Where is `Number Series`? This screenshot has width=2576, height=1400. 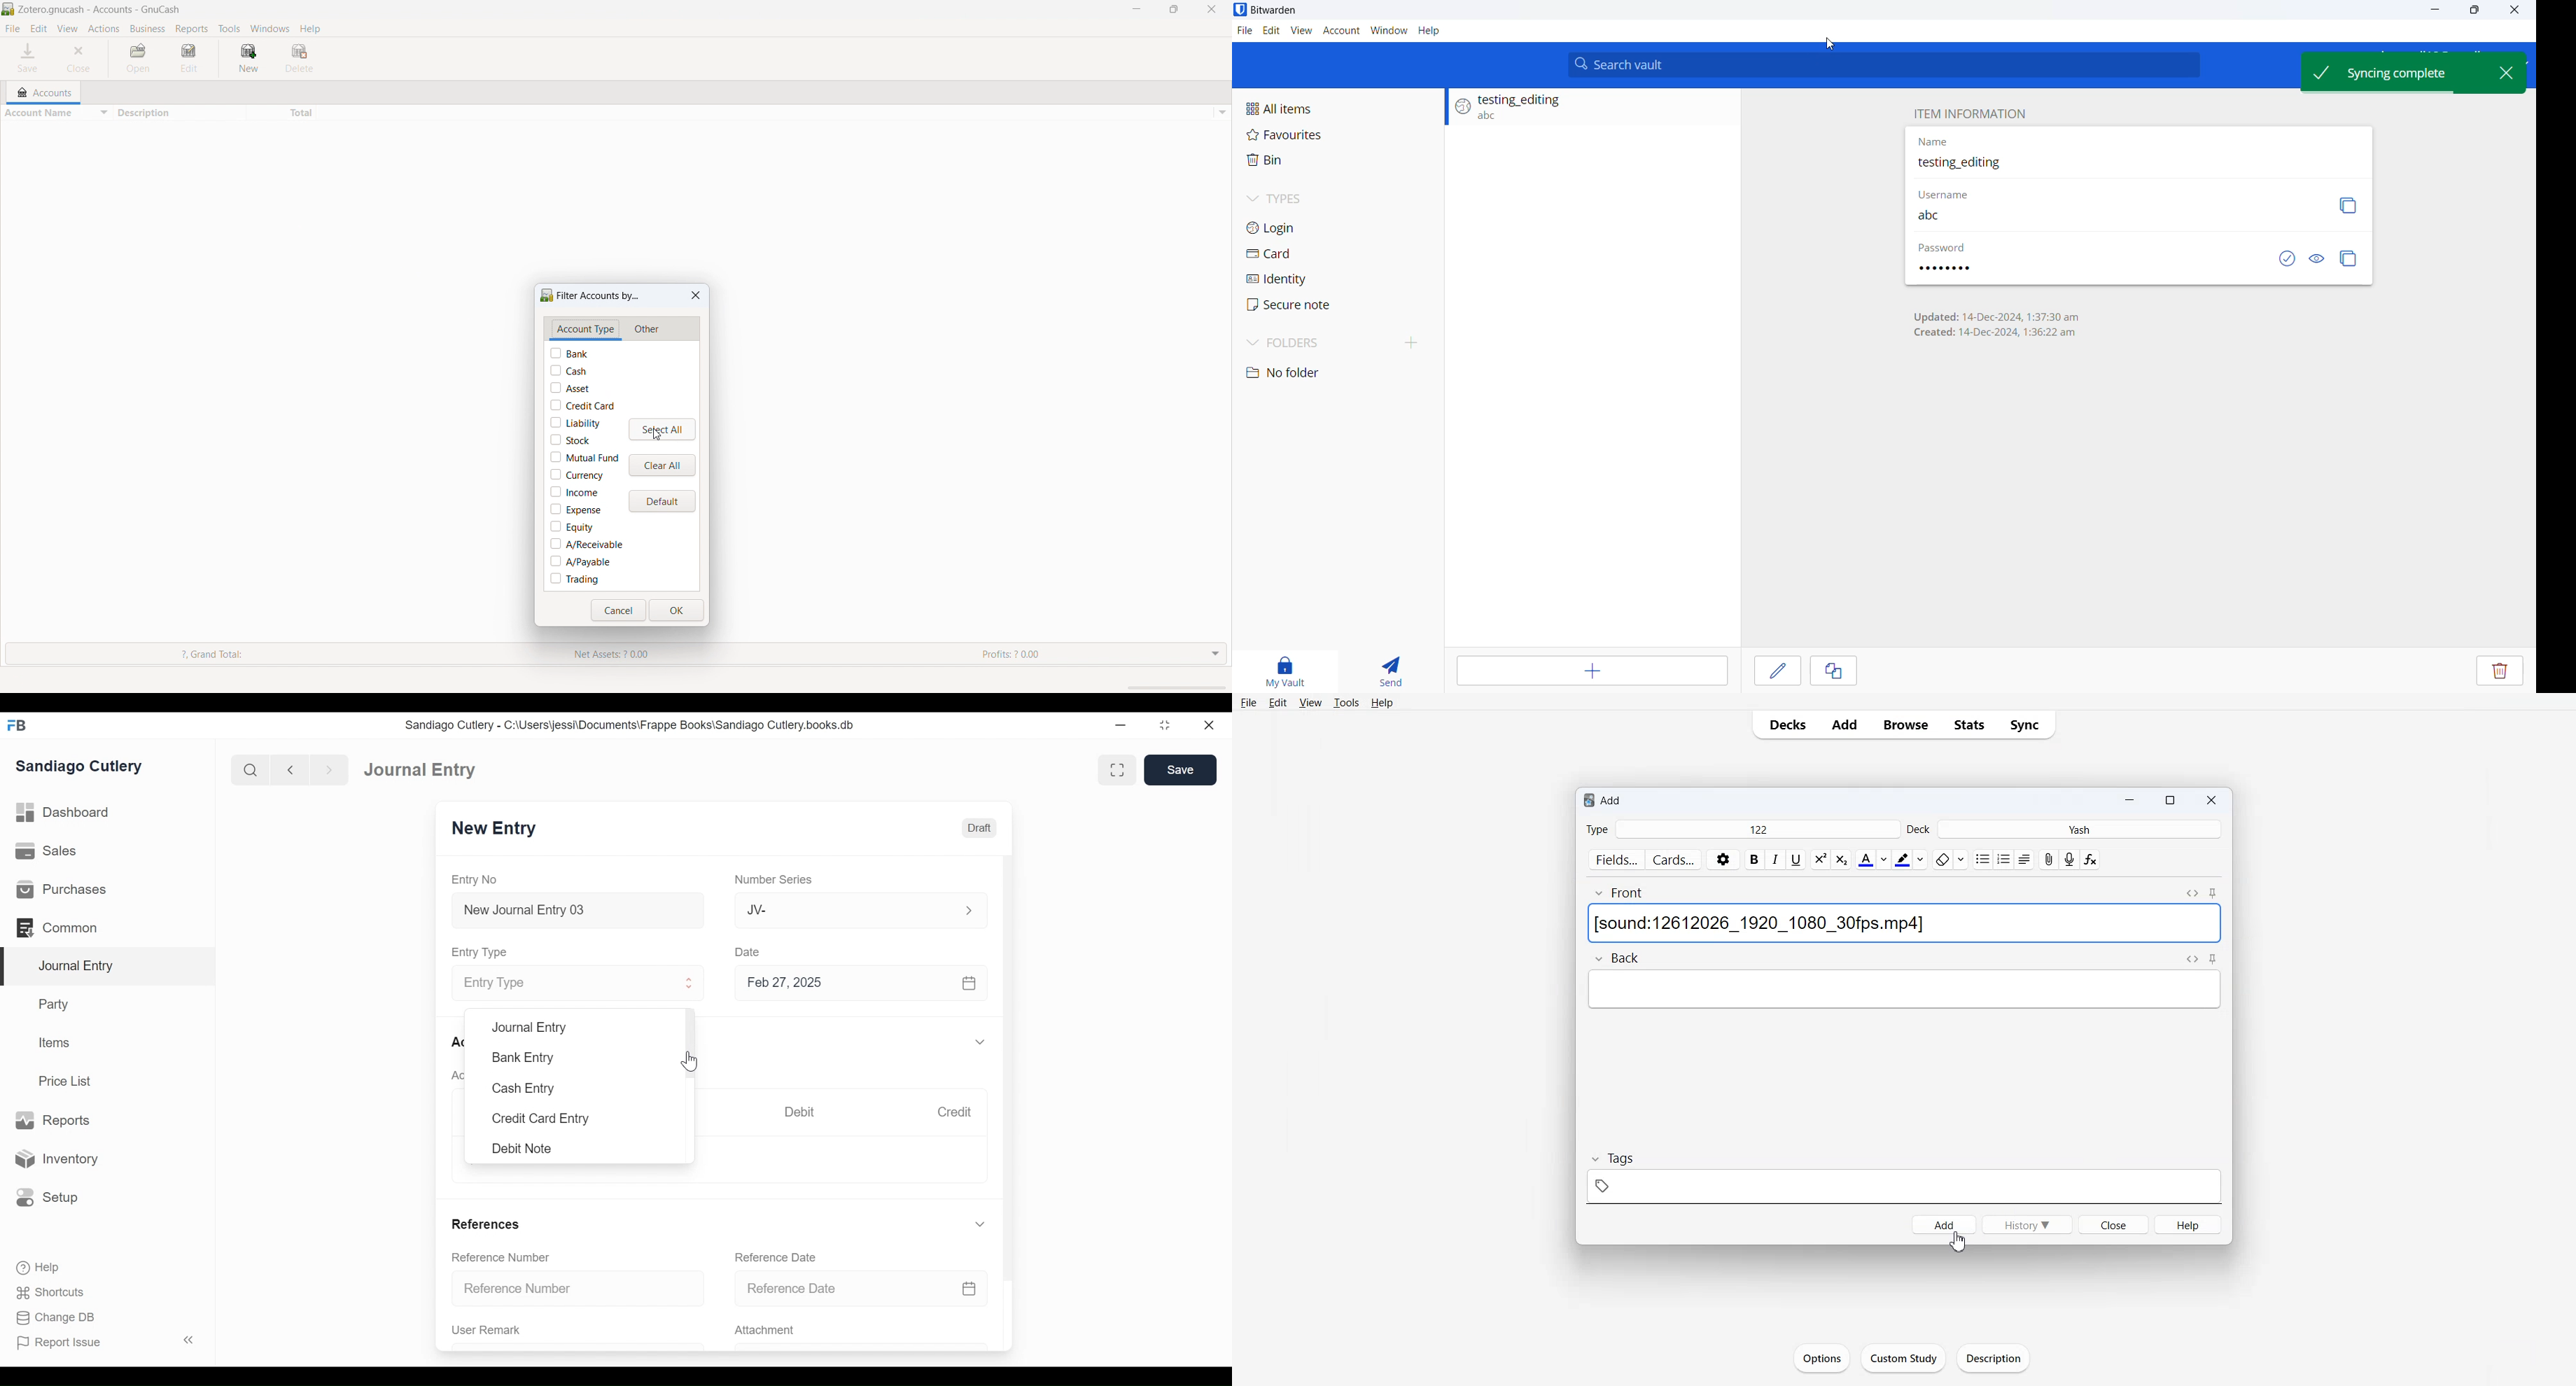 Number Series is located at coordinates (772, 880).